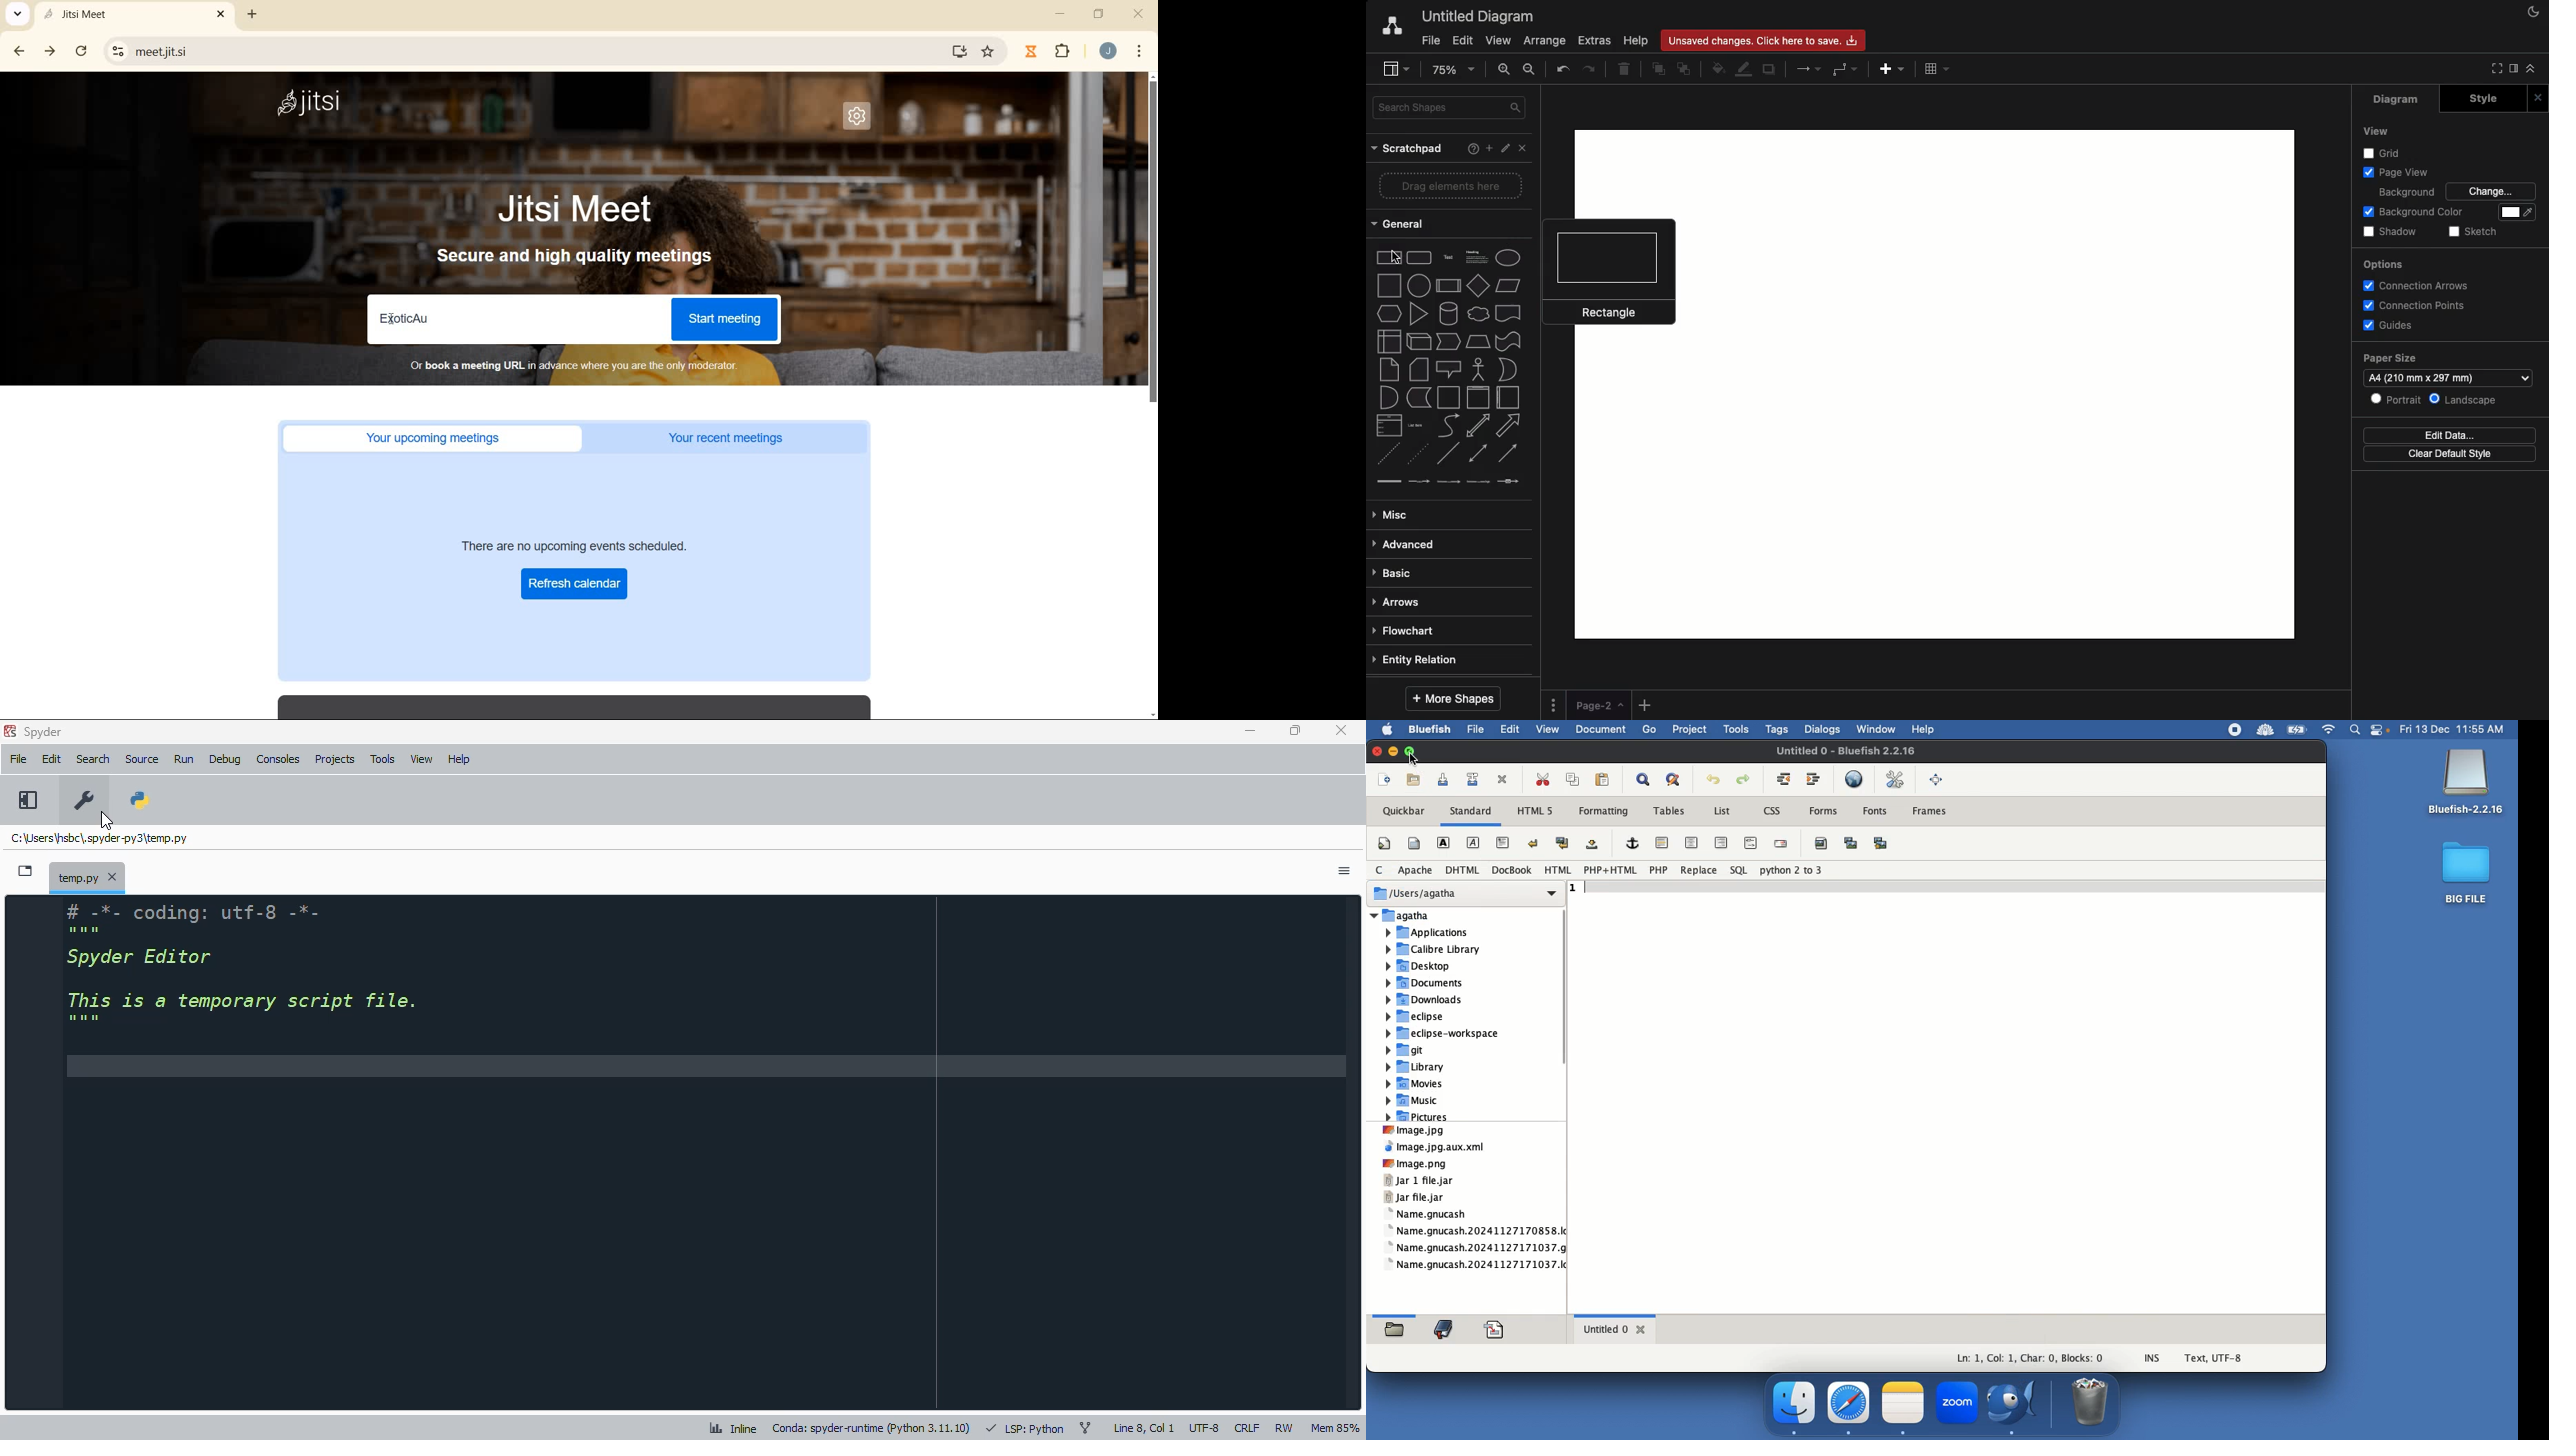  What do you see at coordinates (577, 210) in the screenshot?
I see `Jitsi Meet` at bounding box center [577, 210].